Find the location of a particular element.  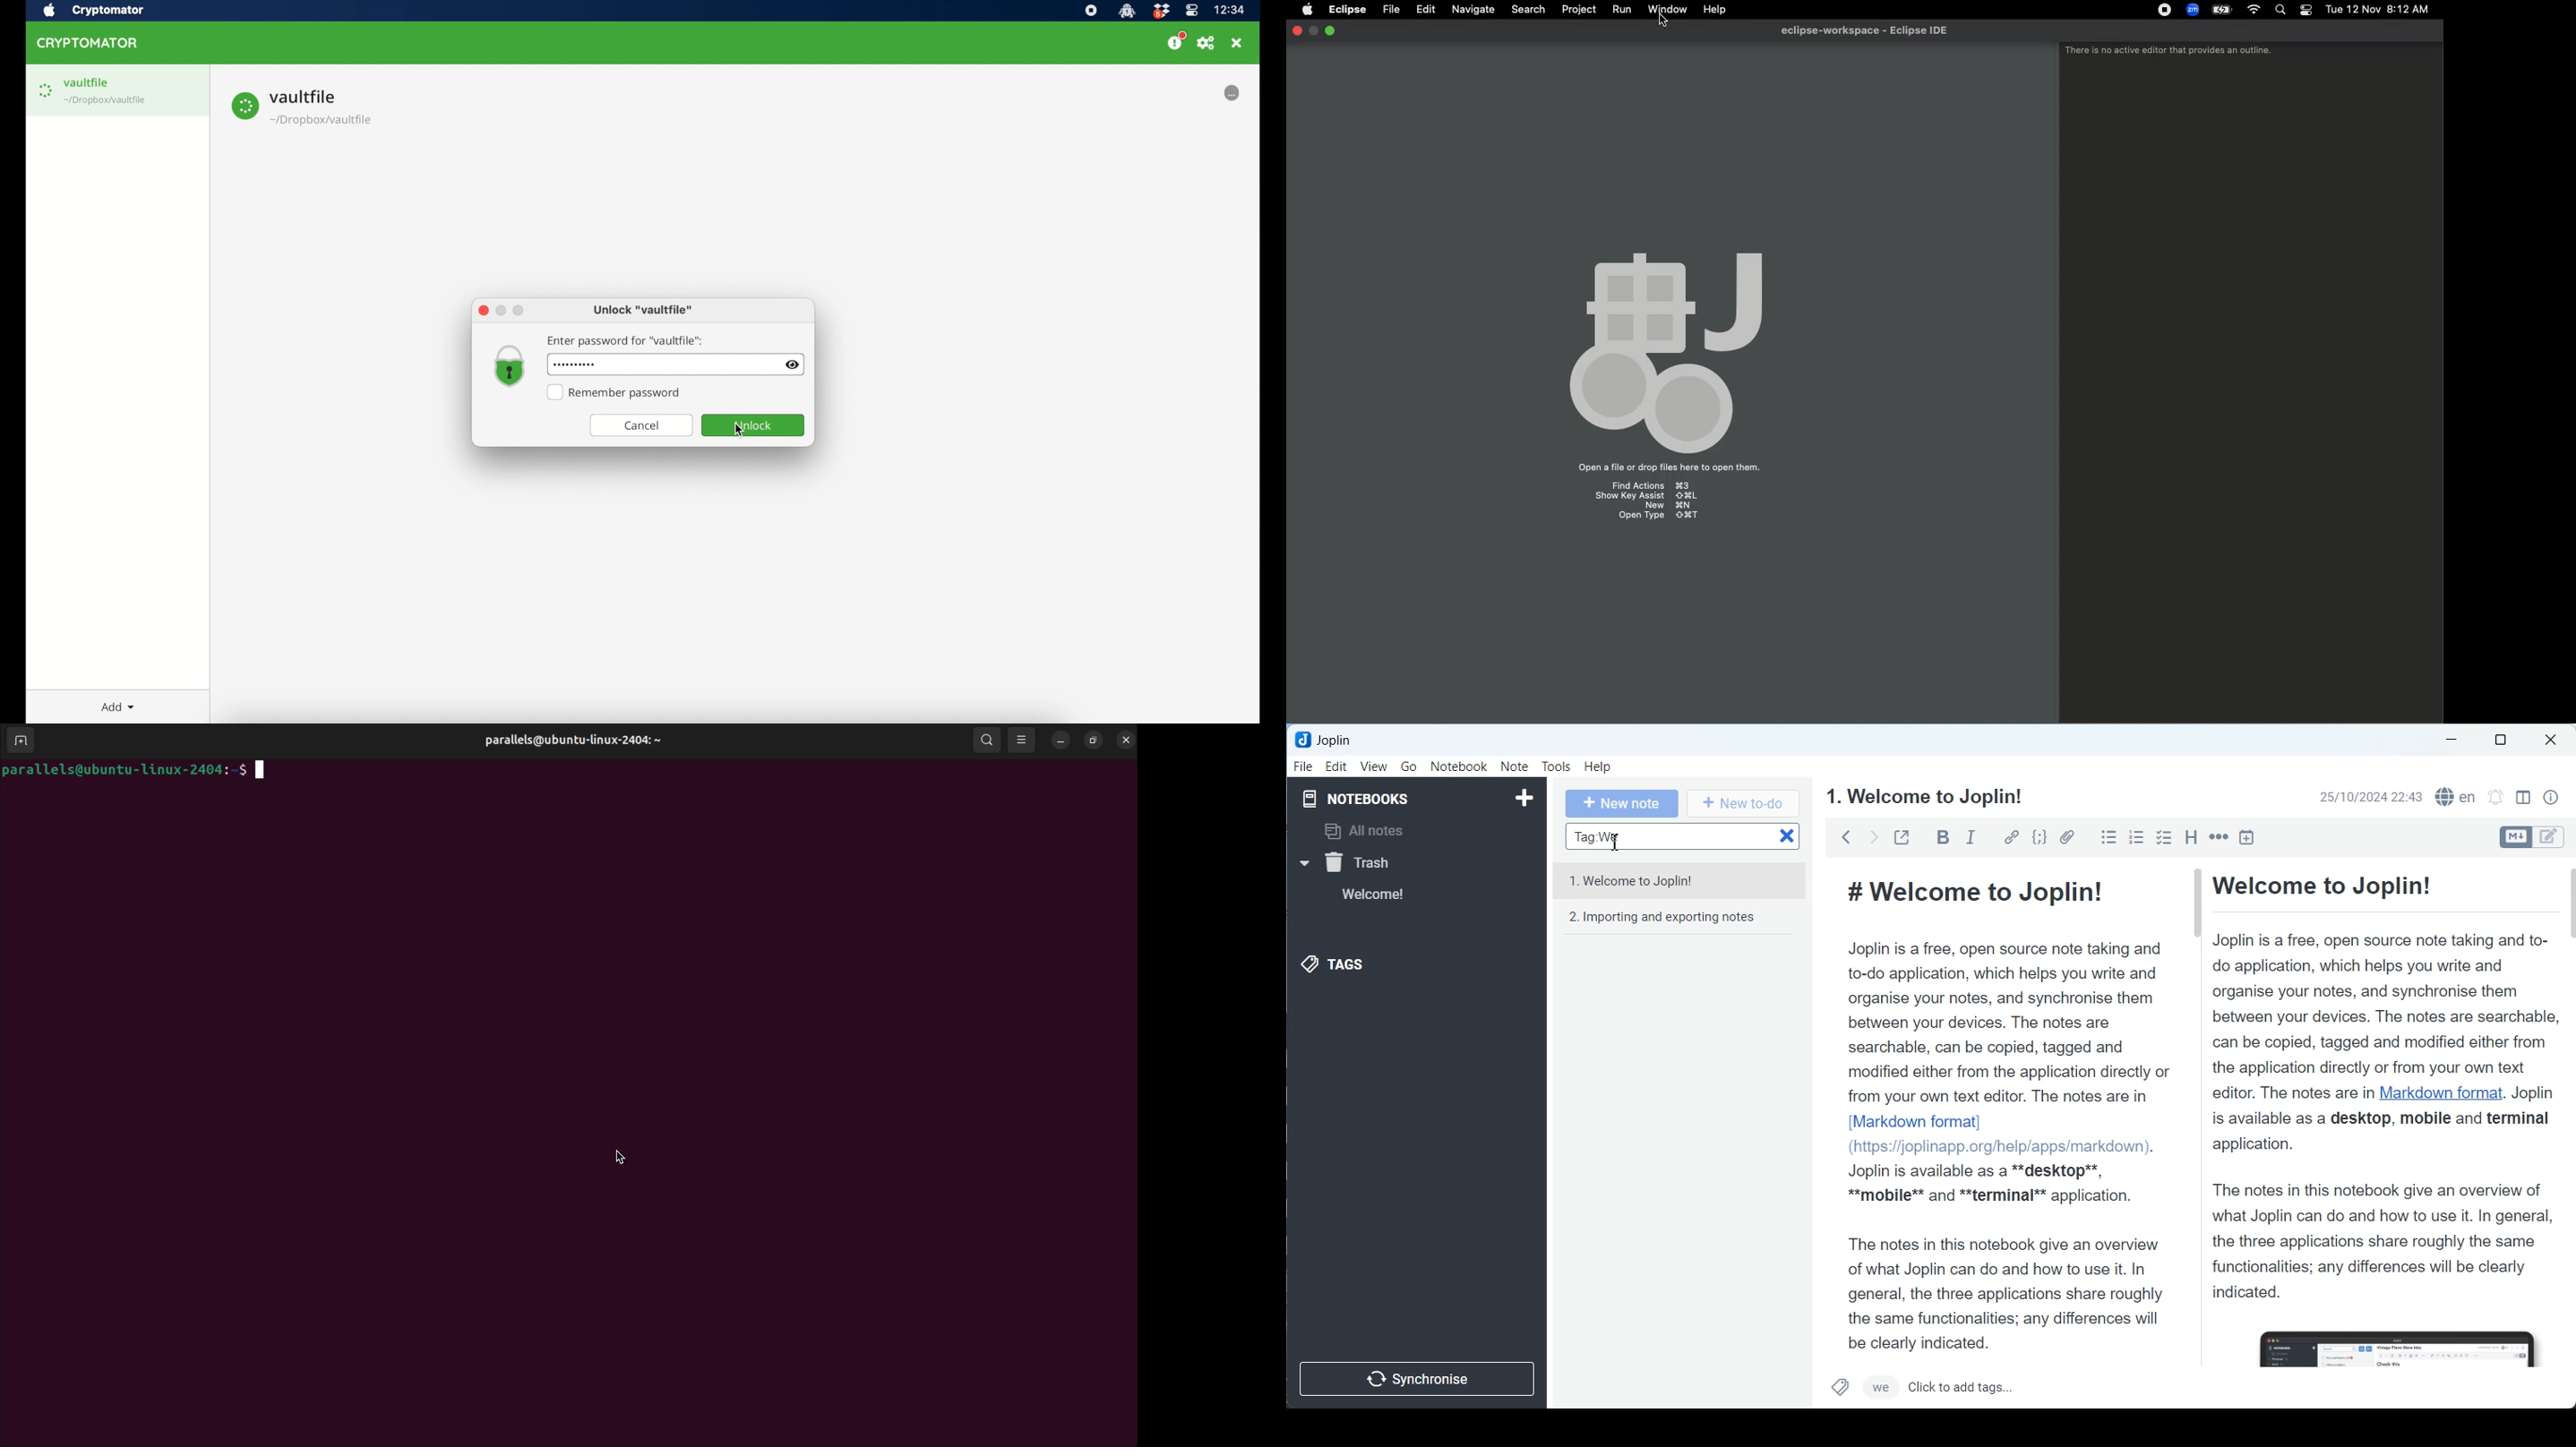

Insert time is located at coordinates (2247, 836).